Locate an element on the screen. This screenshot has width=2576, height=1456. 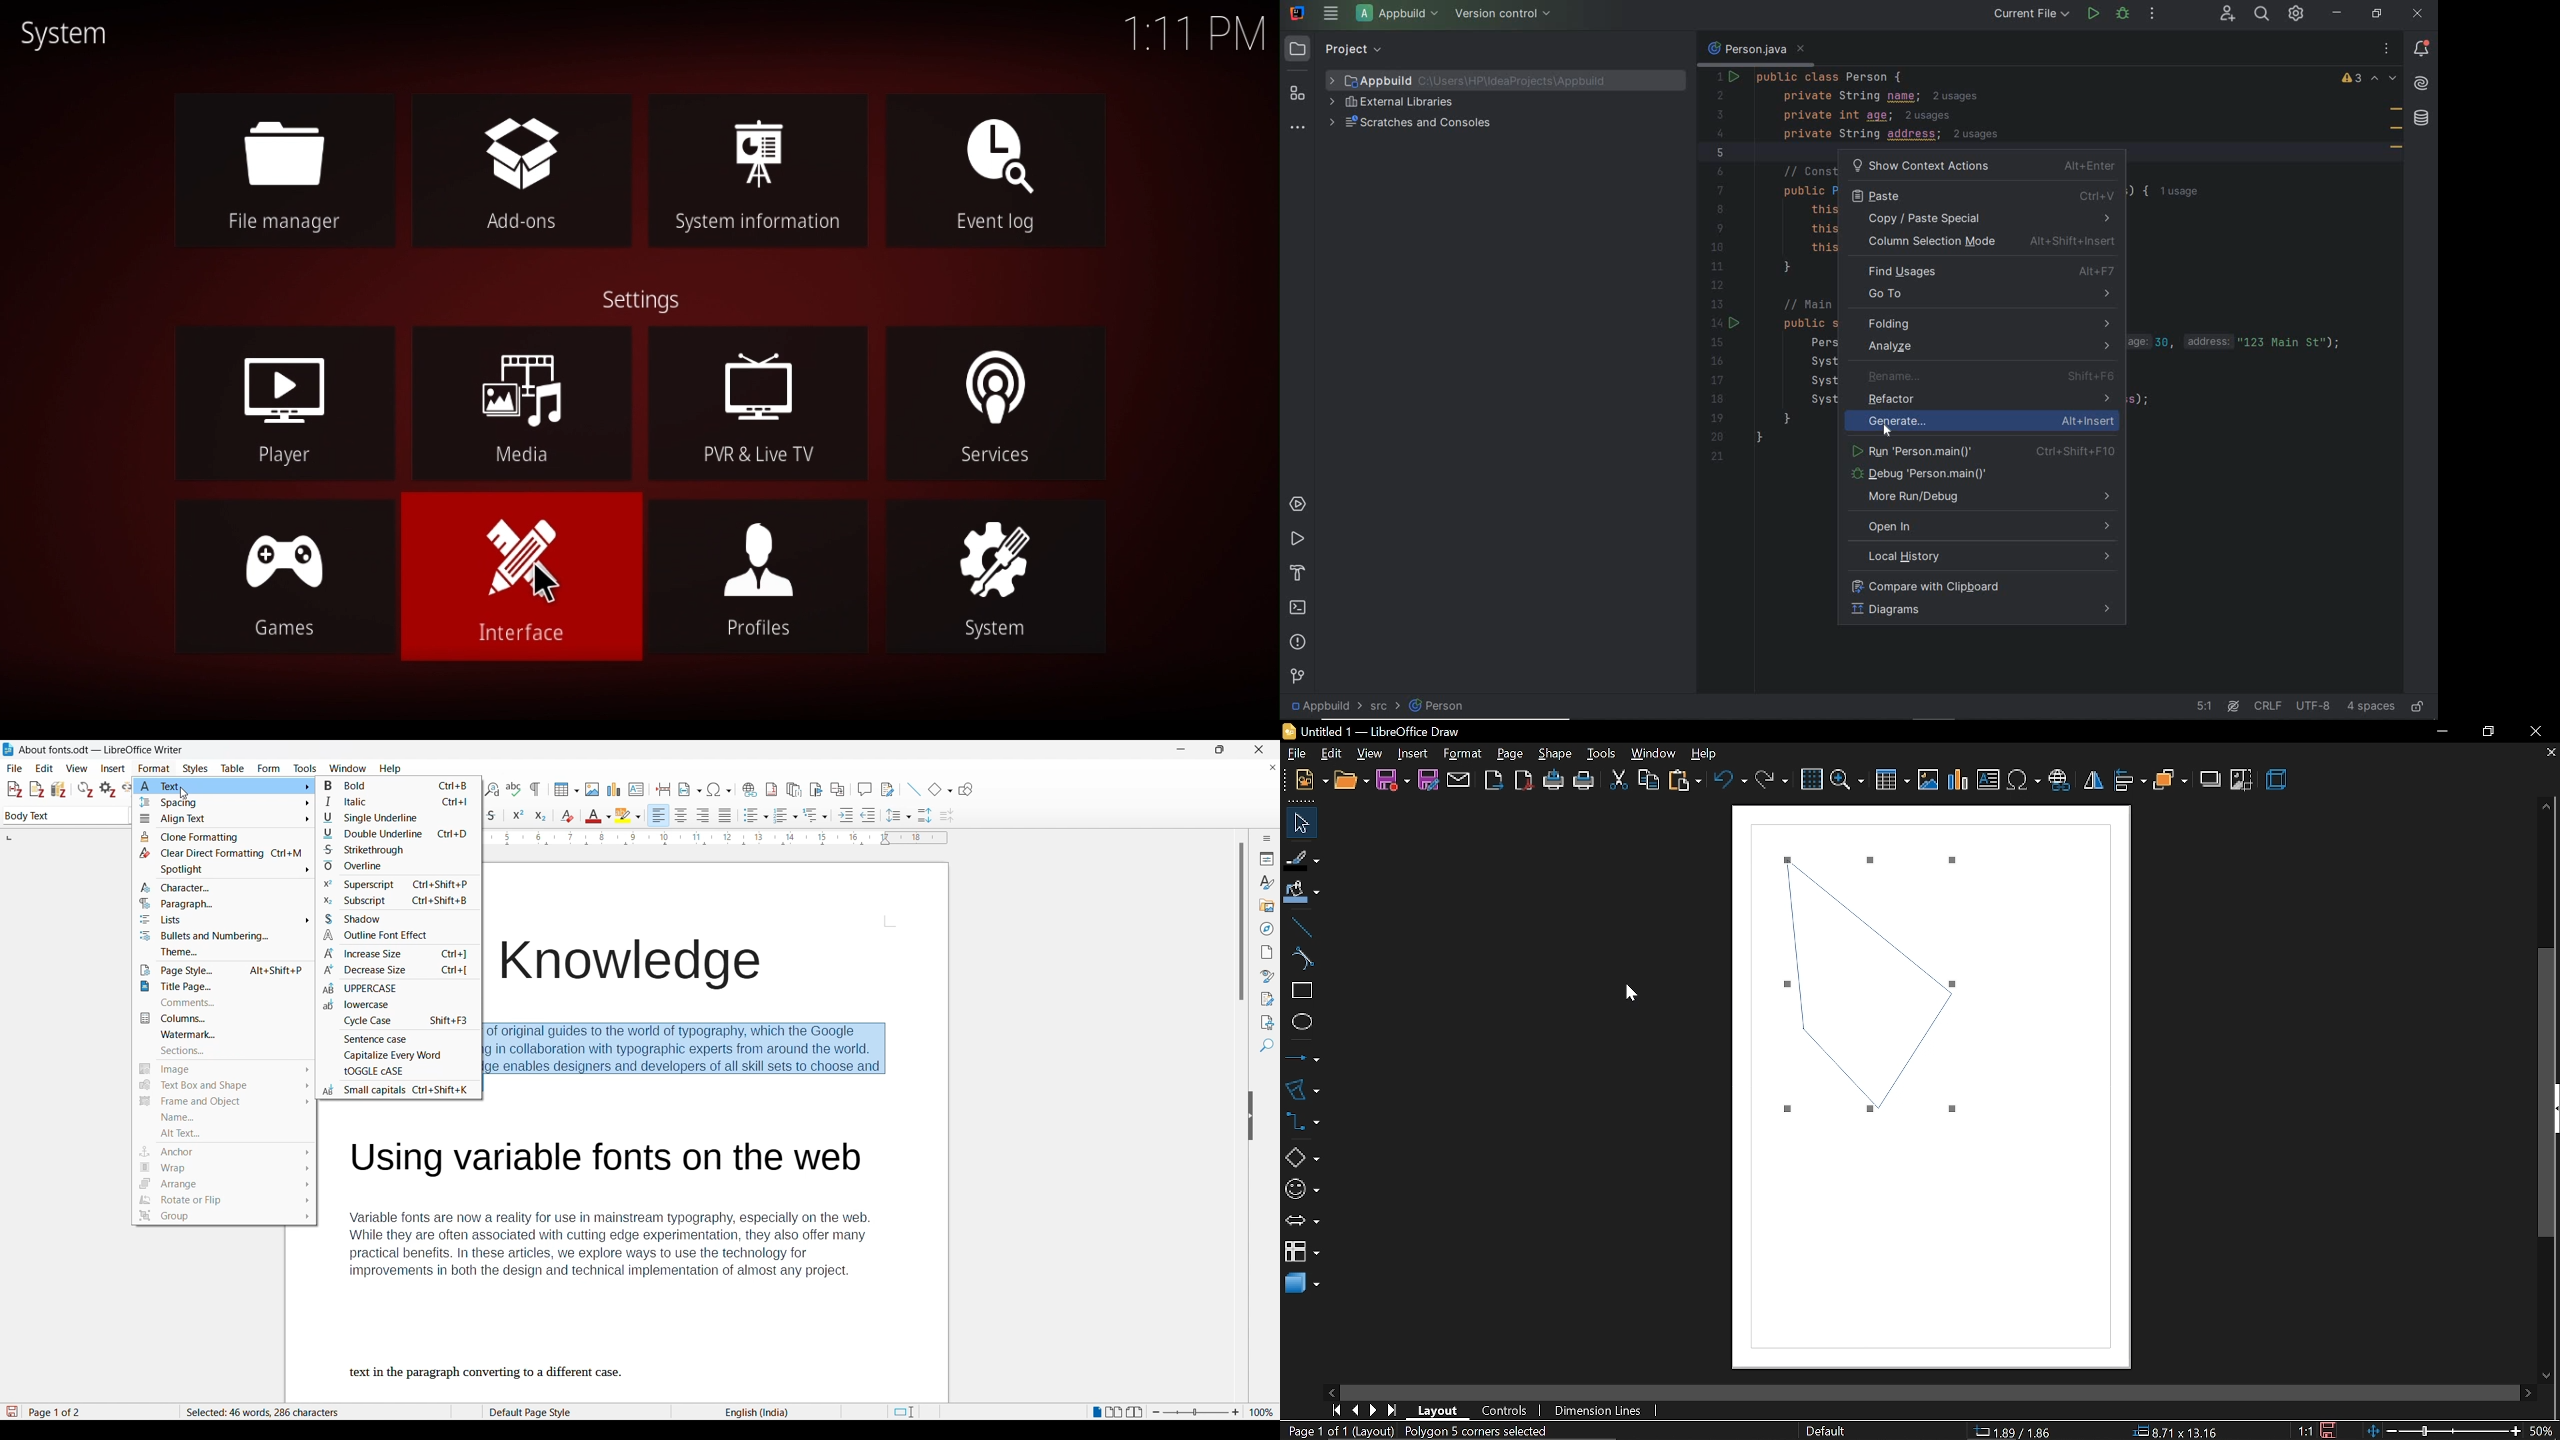
save as is located at coordinates (1428, 781).